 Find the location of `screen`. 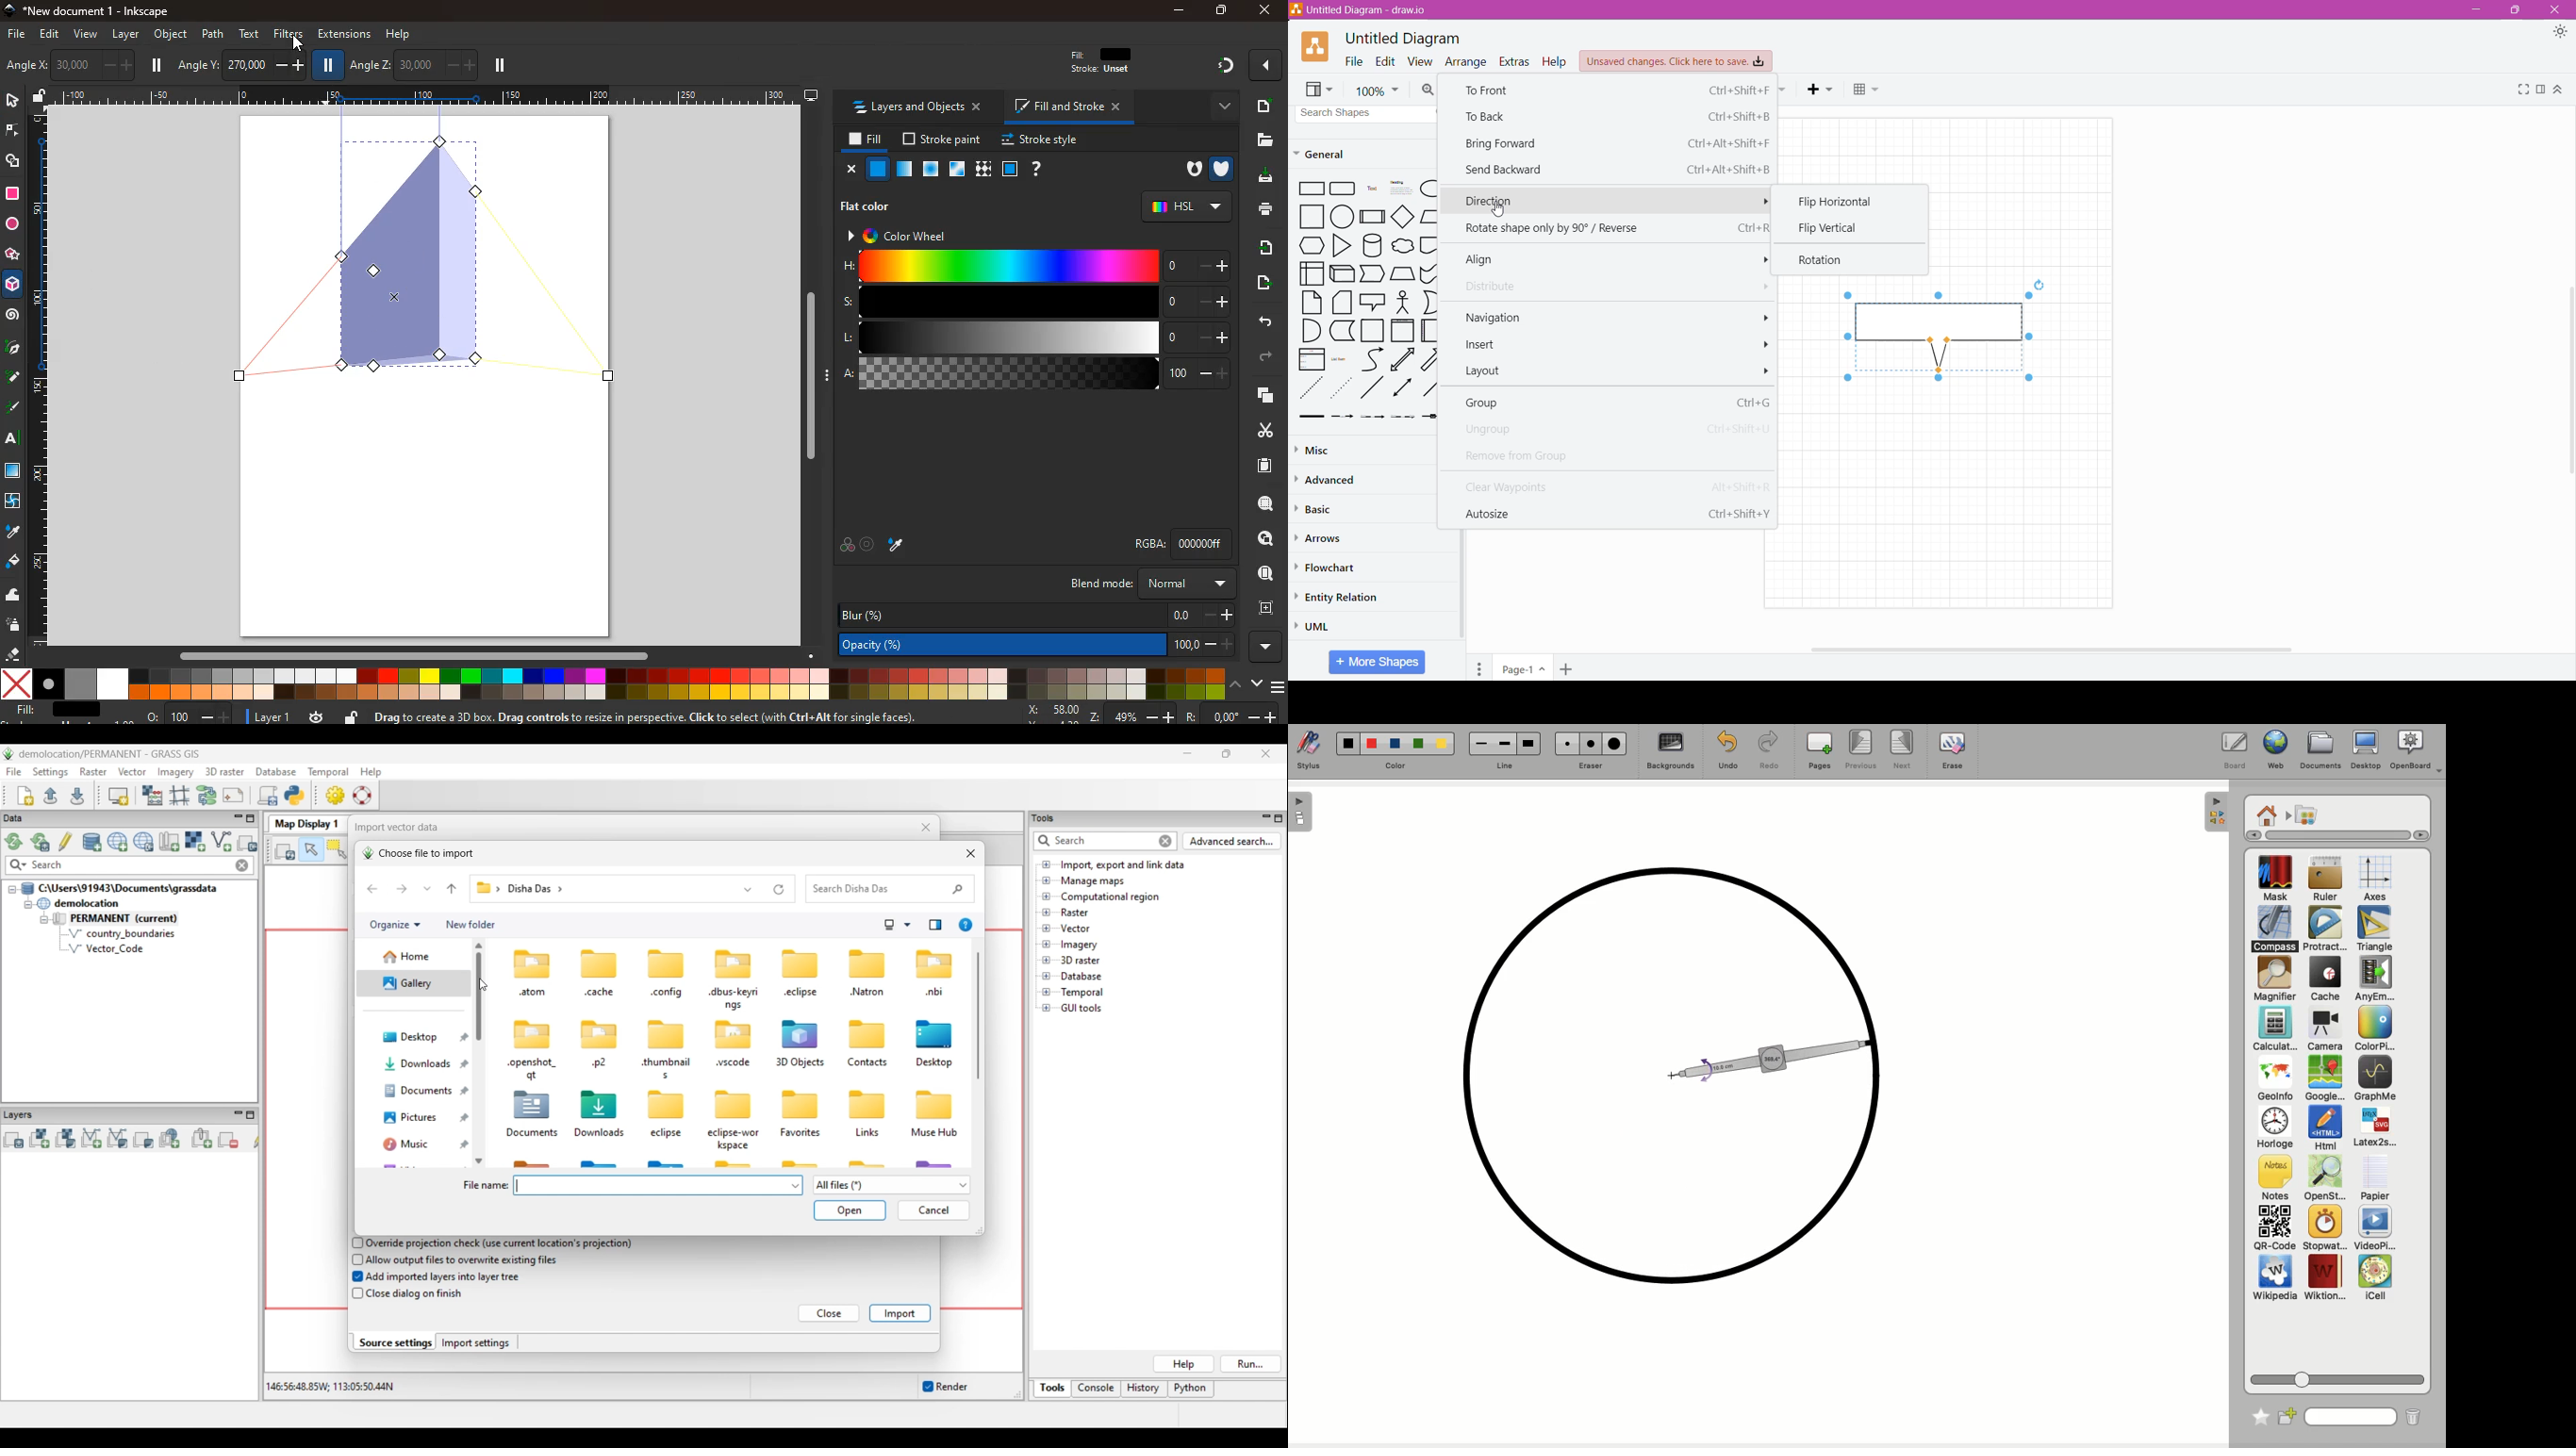

screen is located at coordinates (15, 473).